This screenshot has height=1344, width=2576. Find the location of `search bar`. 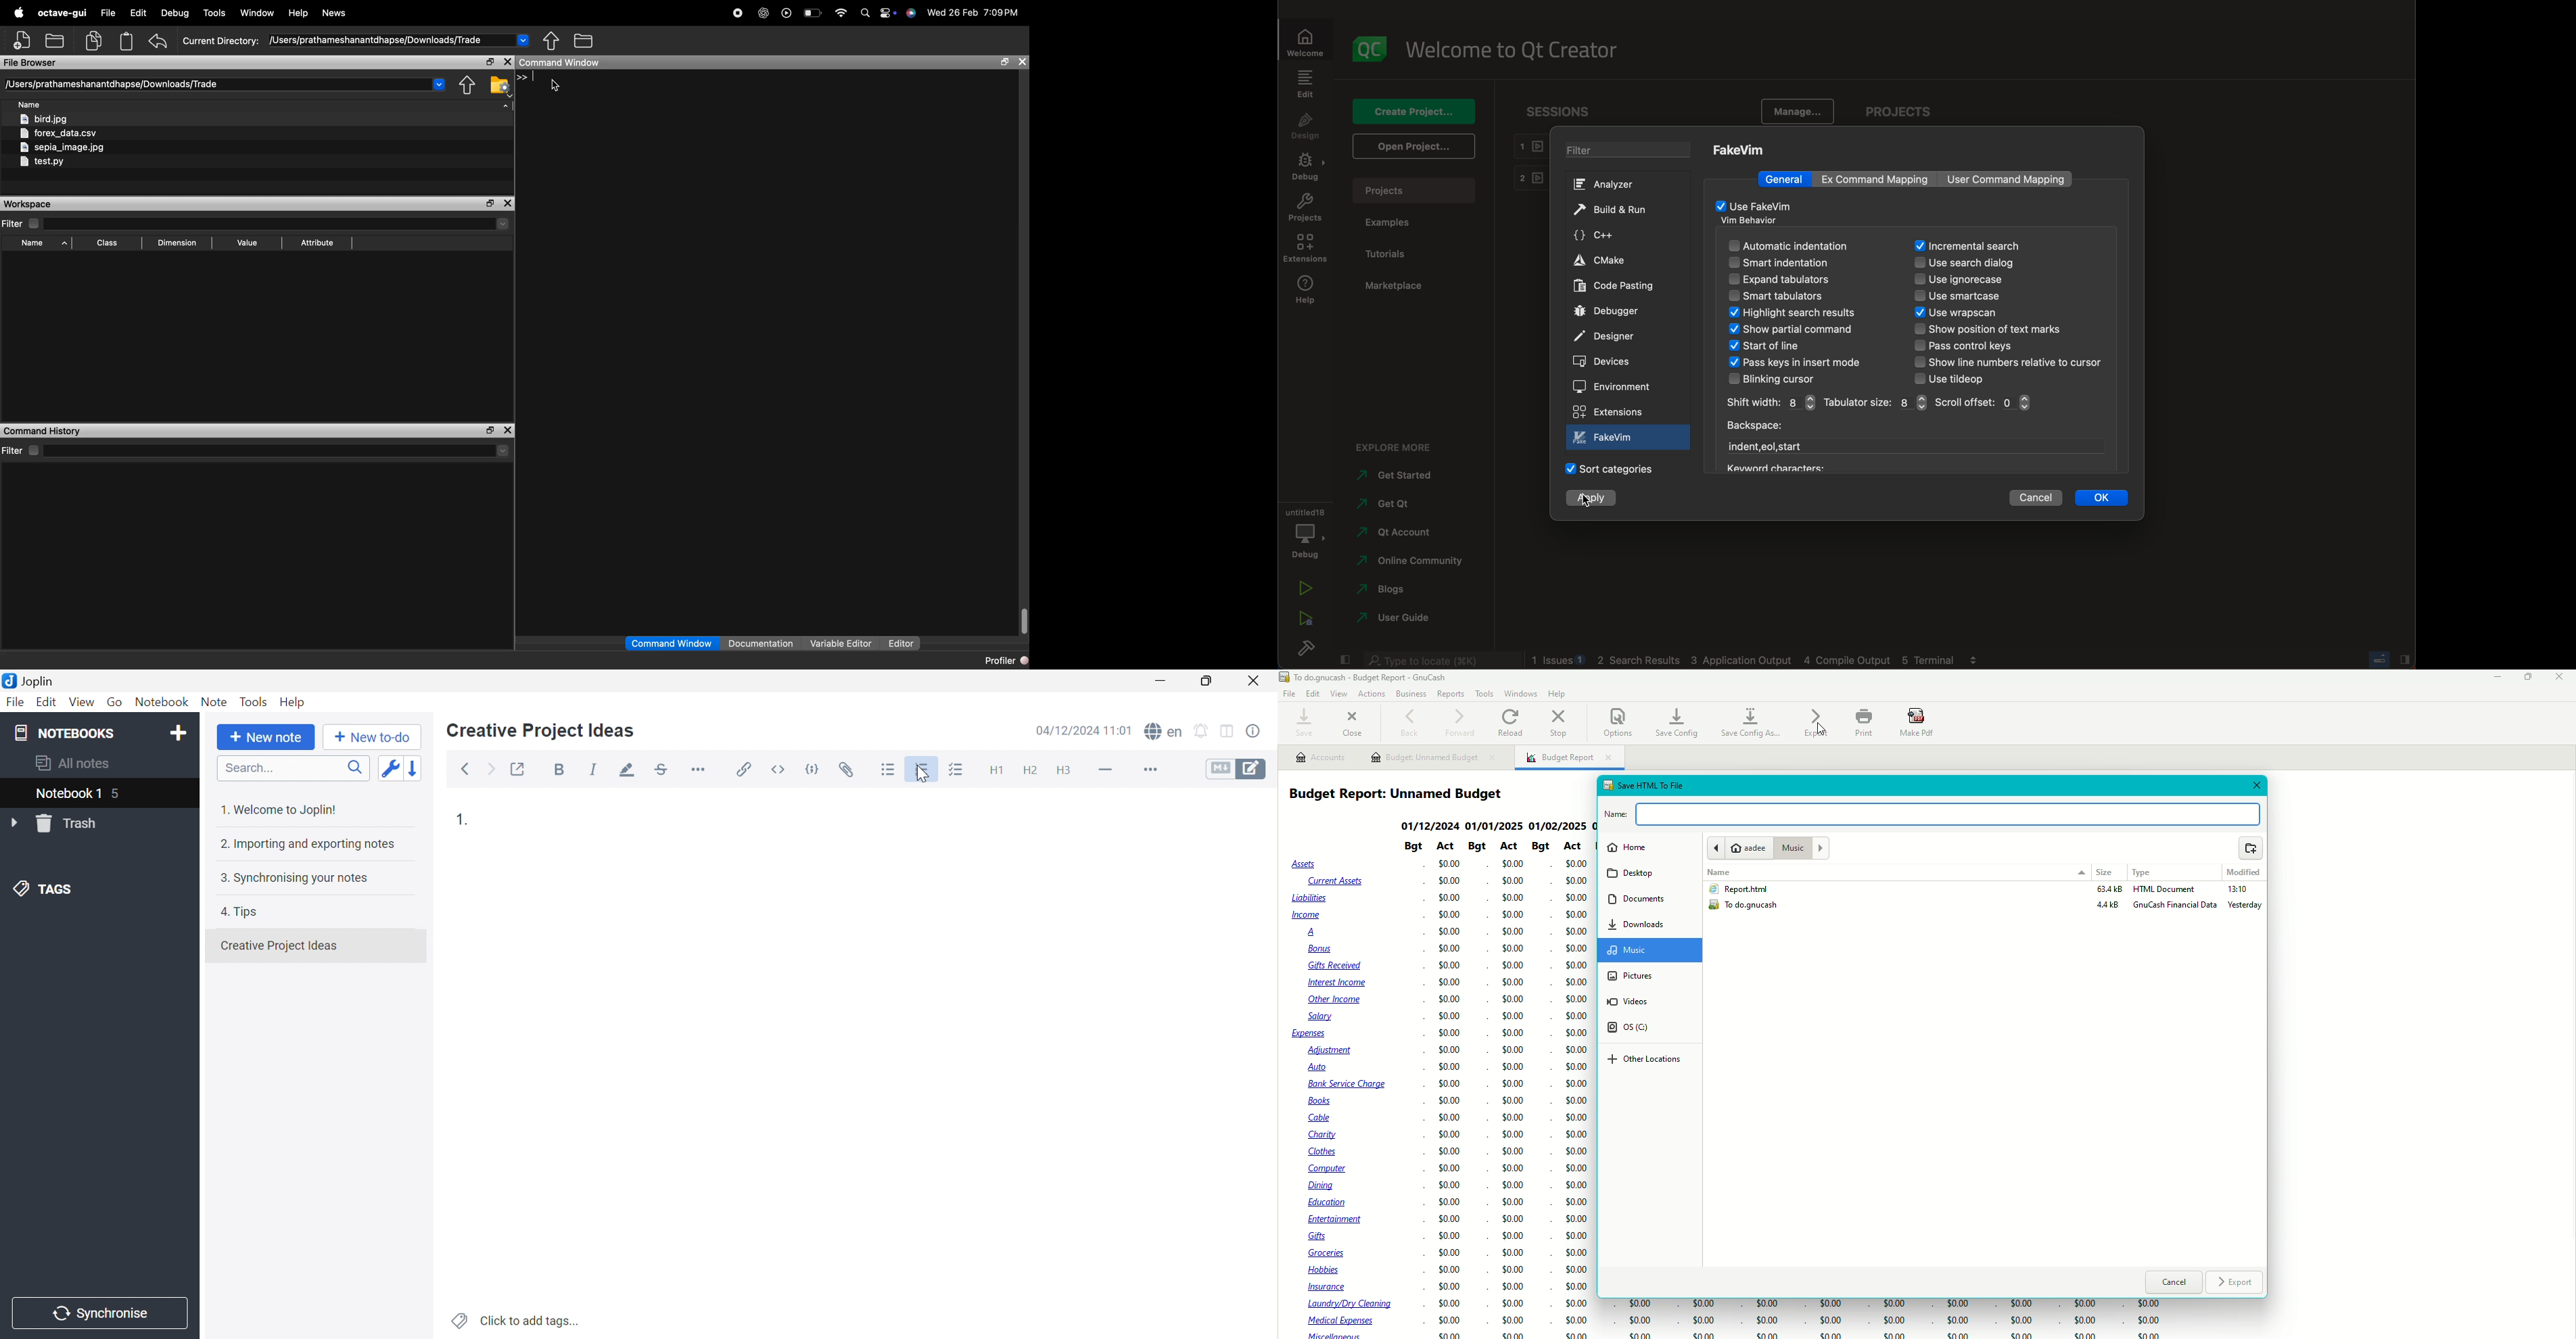

search bar is located at coordinates (1443, 660).